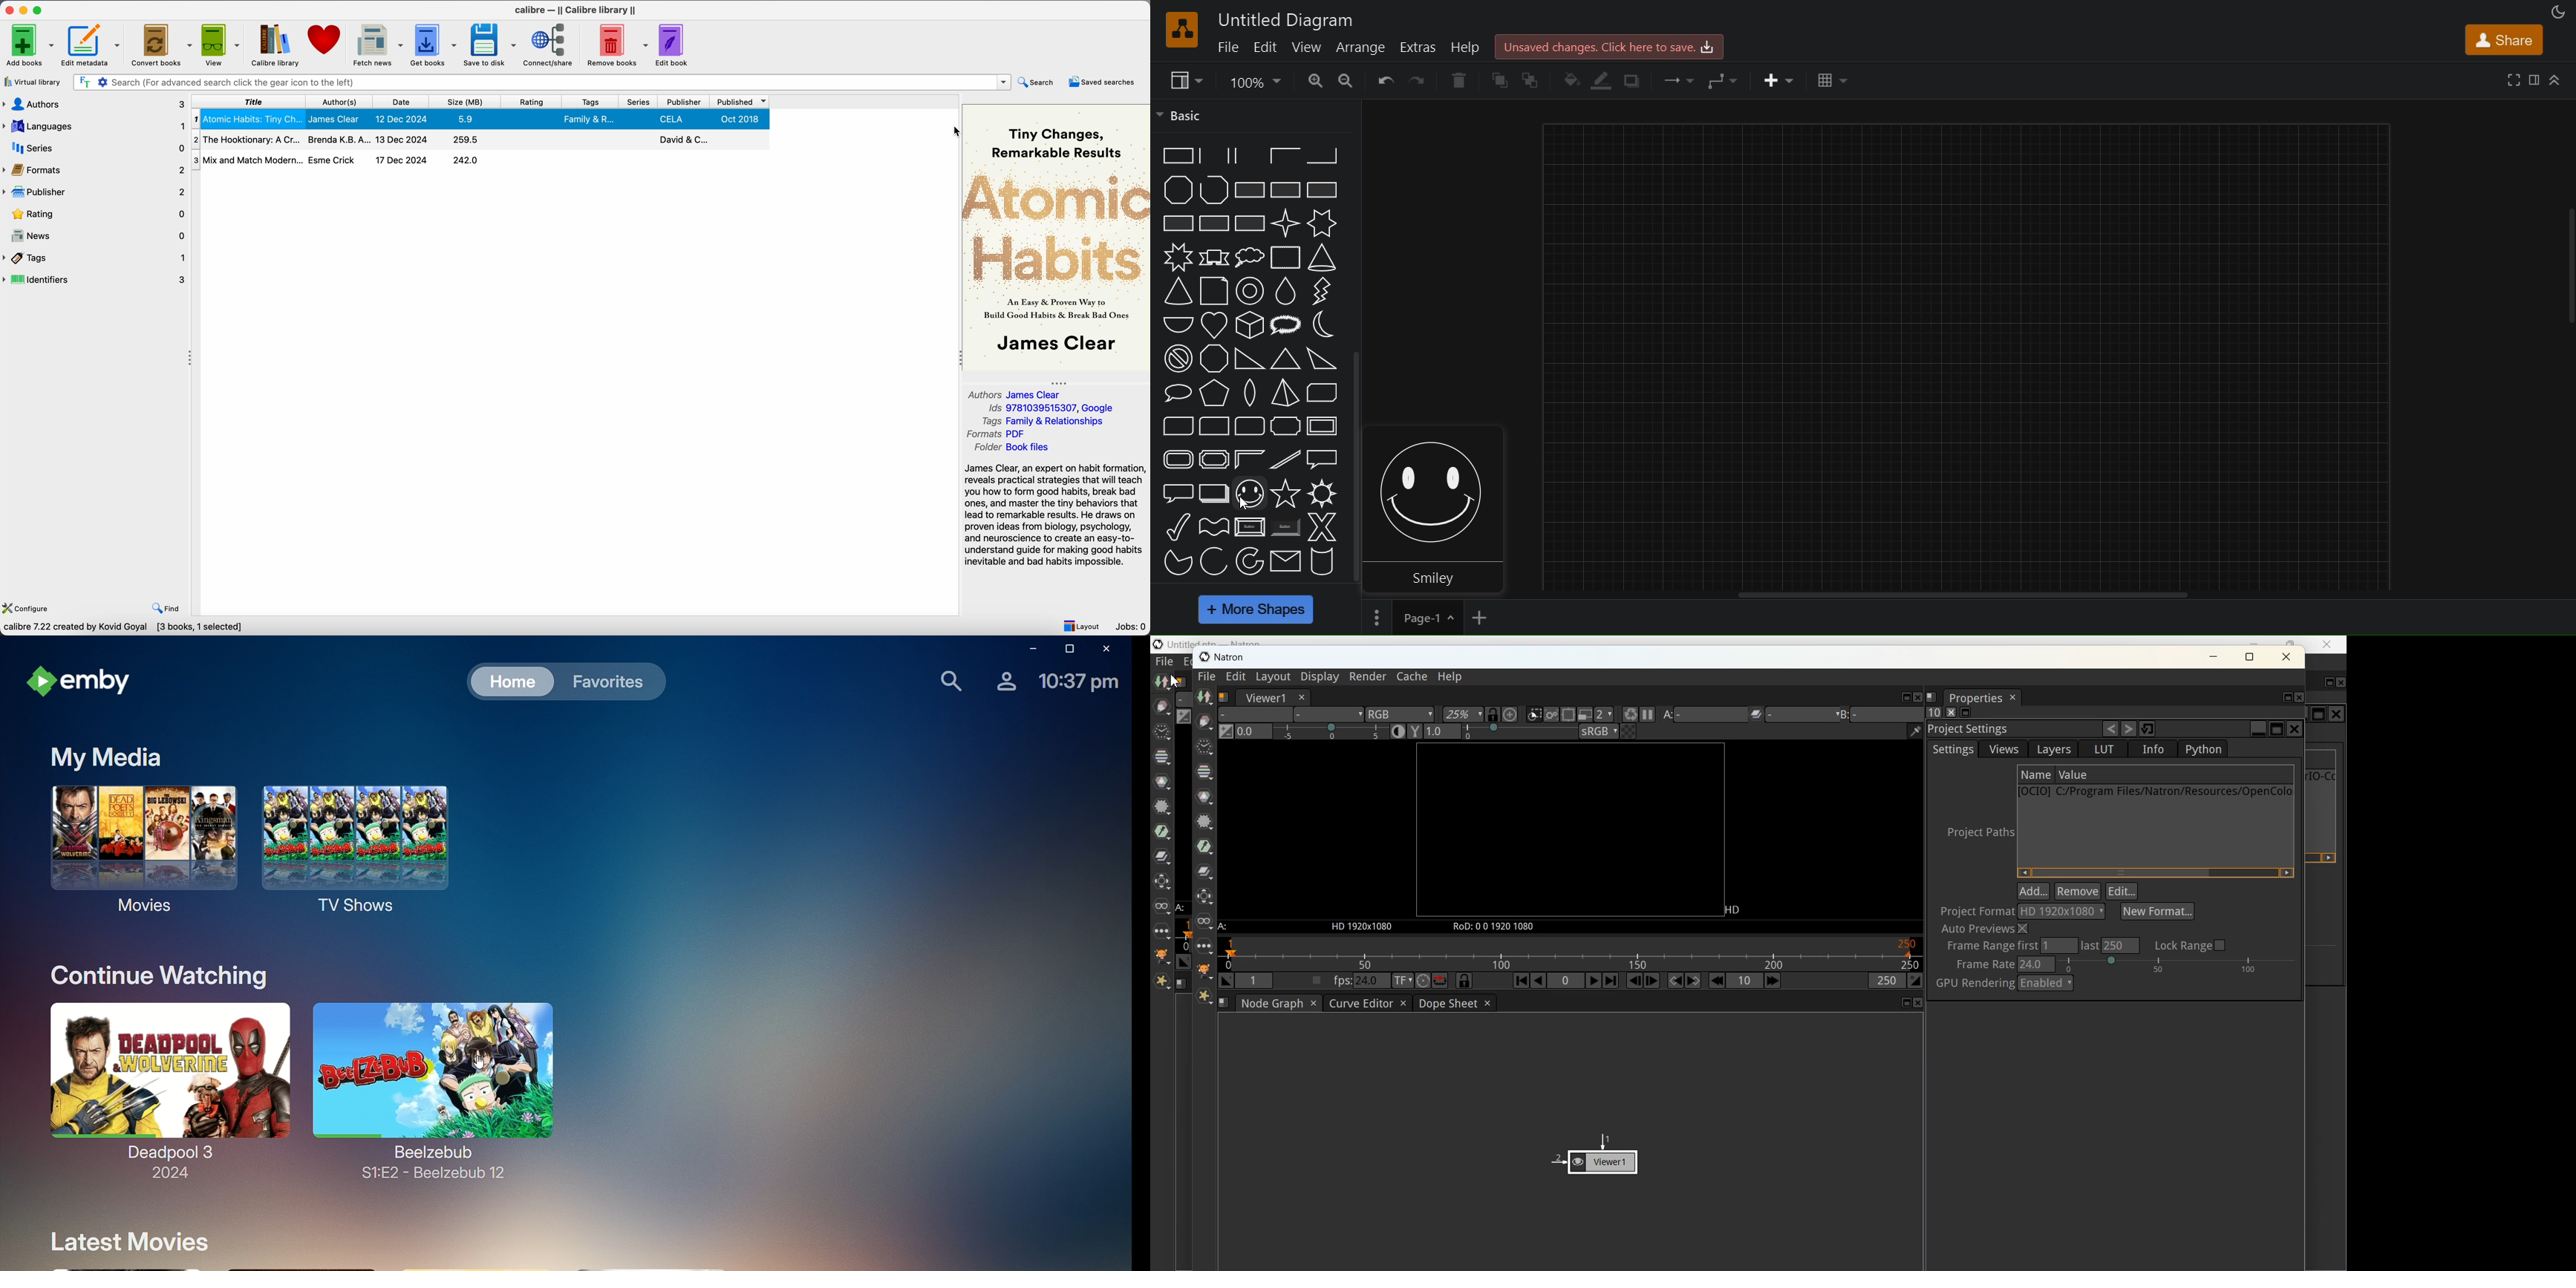  What do you see at coordinates (1963, 594) in the screenshot?
I see `horizontal scroll bar` at bounding box center [1963, 594].